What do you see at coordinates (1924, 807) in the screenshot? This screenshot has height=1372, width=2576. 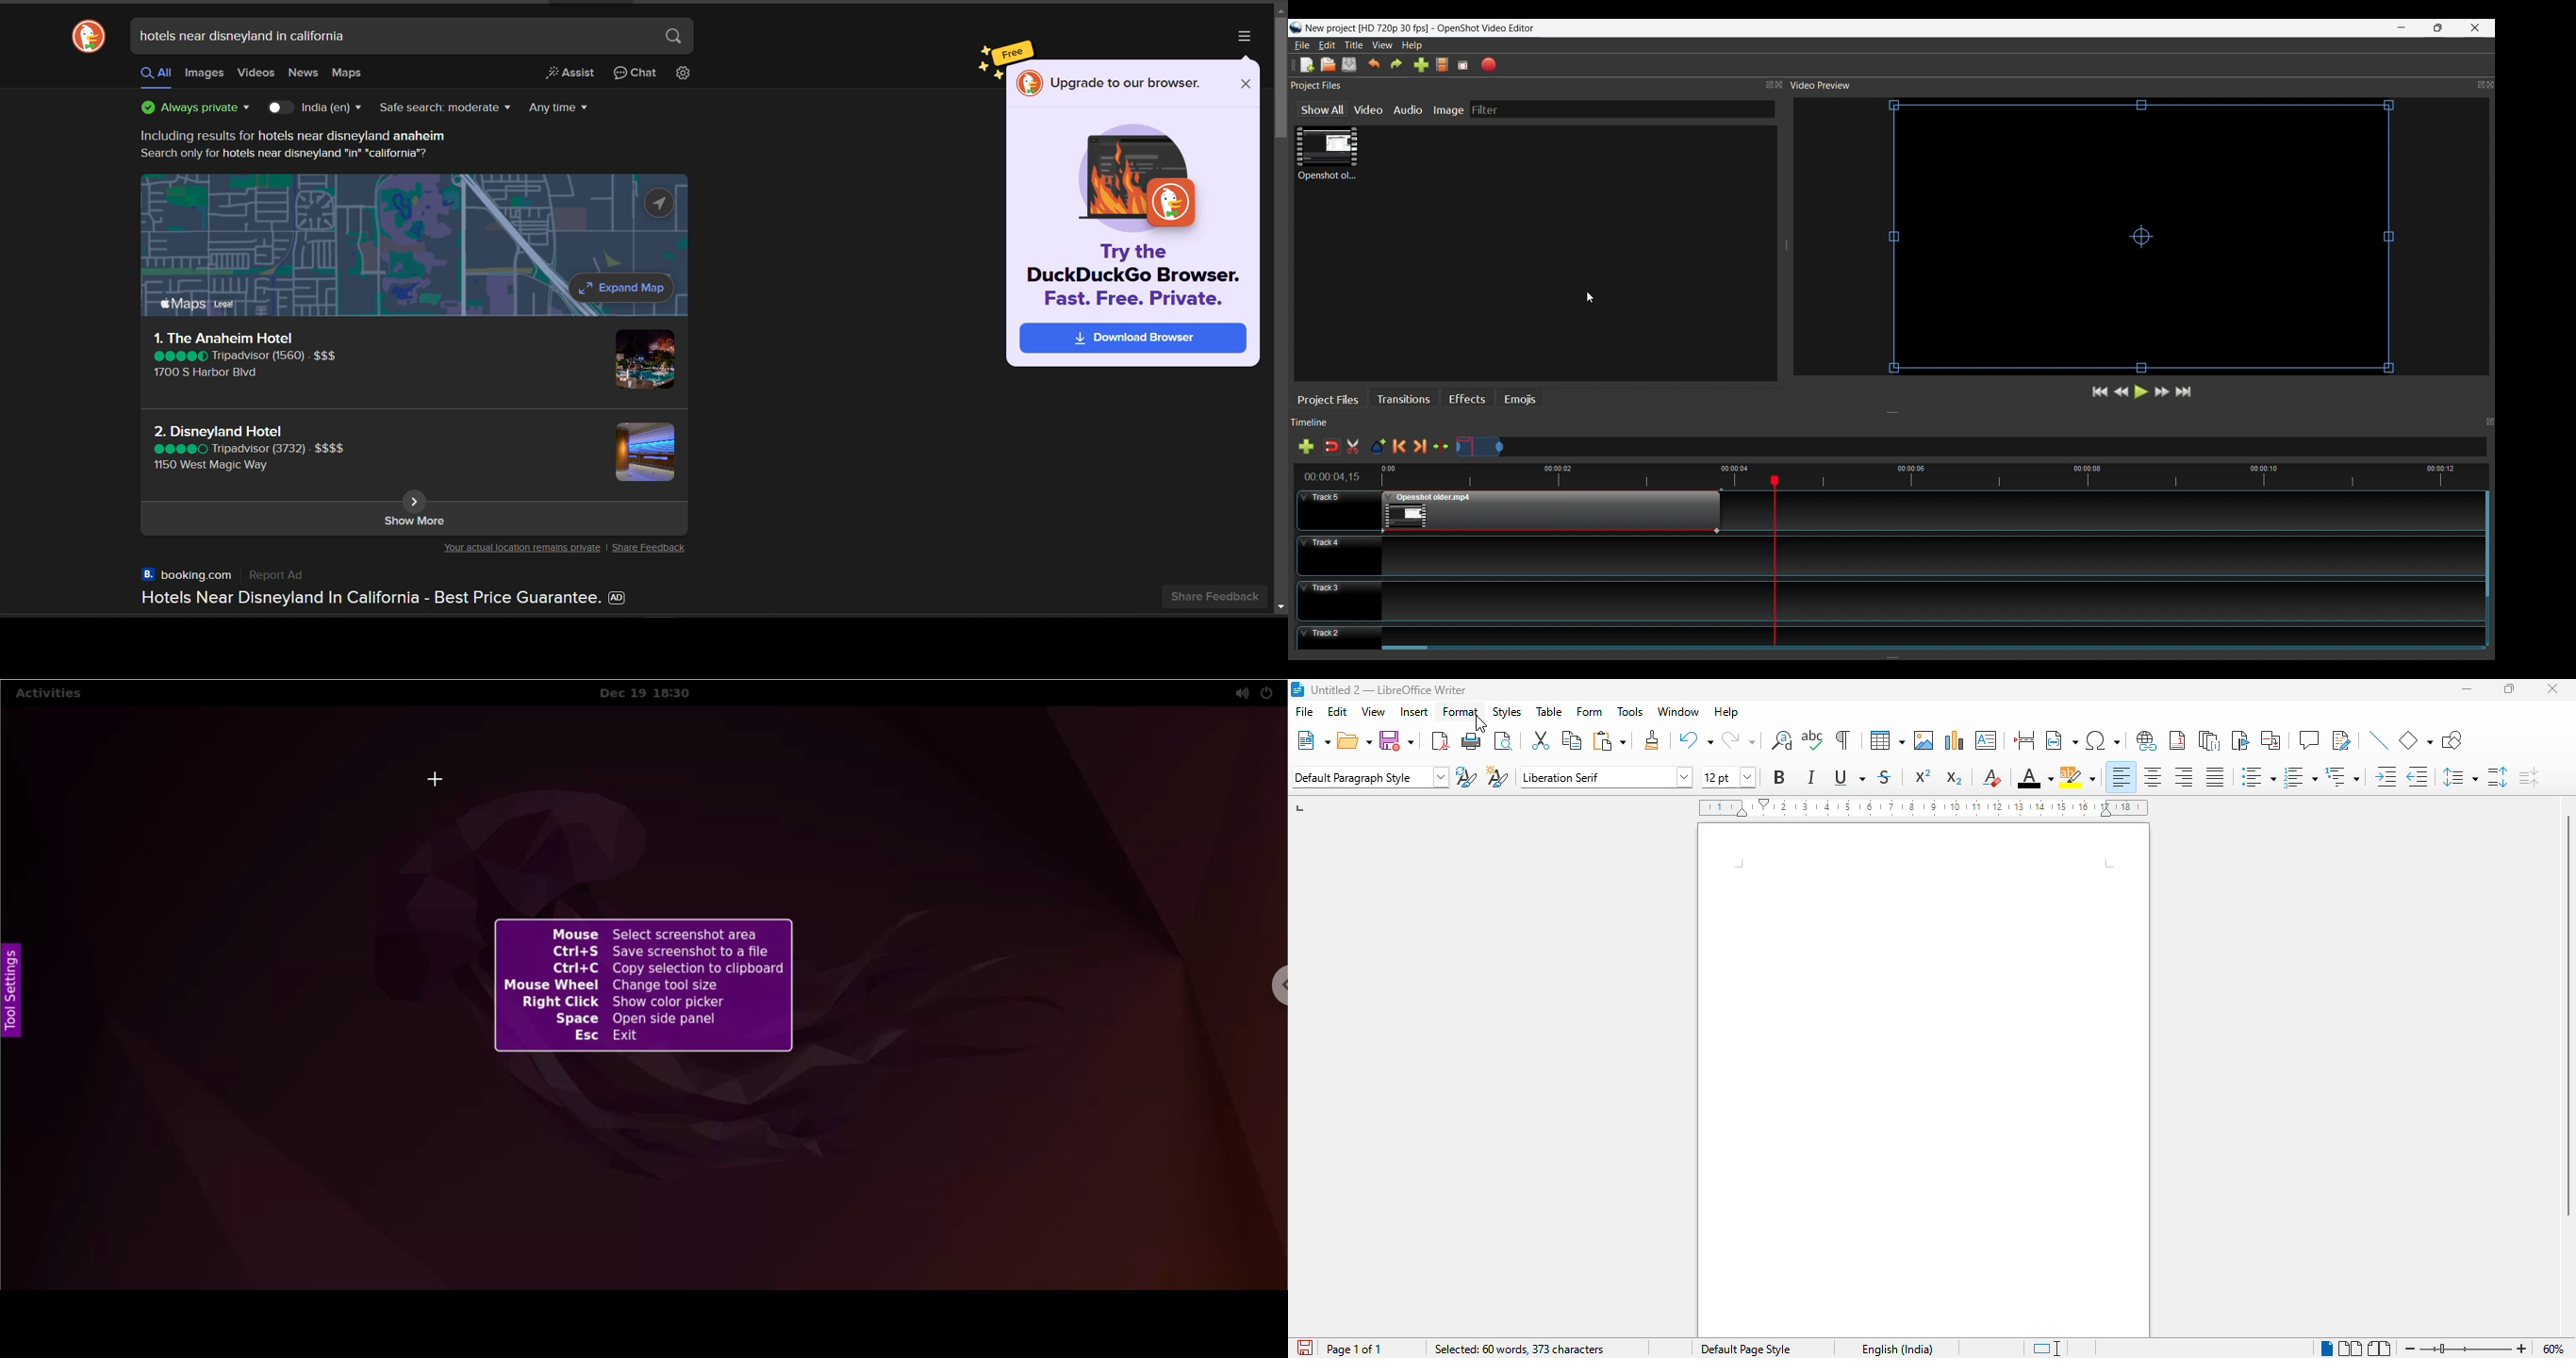 I see `ruler` at bounding box center [1924, 807].